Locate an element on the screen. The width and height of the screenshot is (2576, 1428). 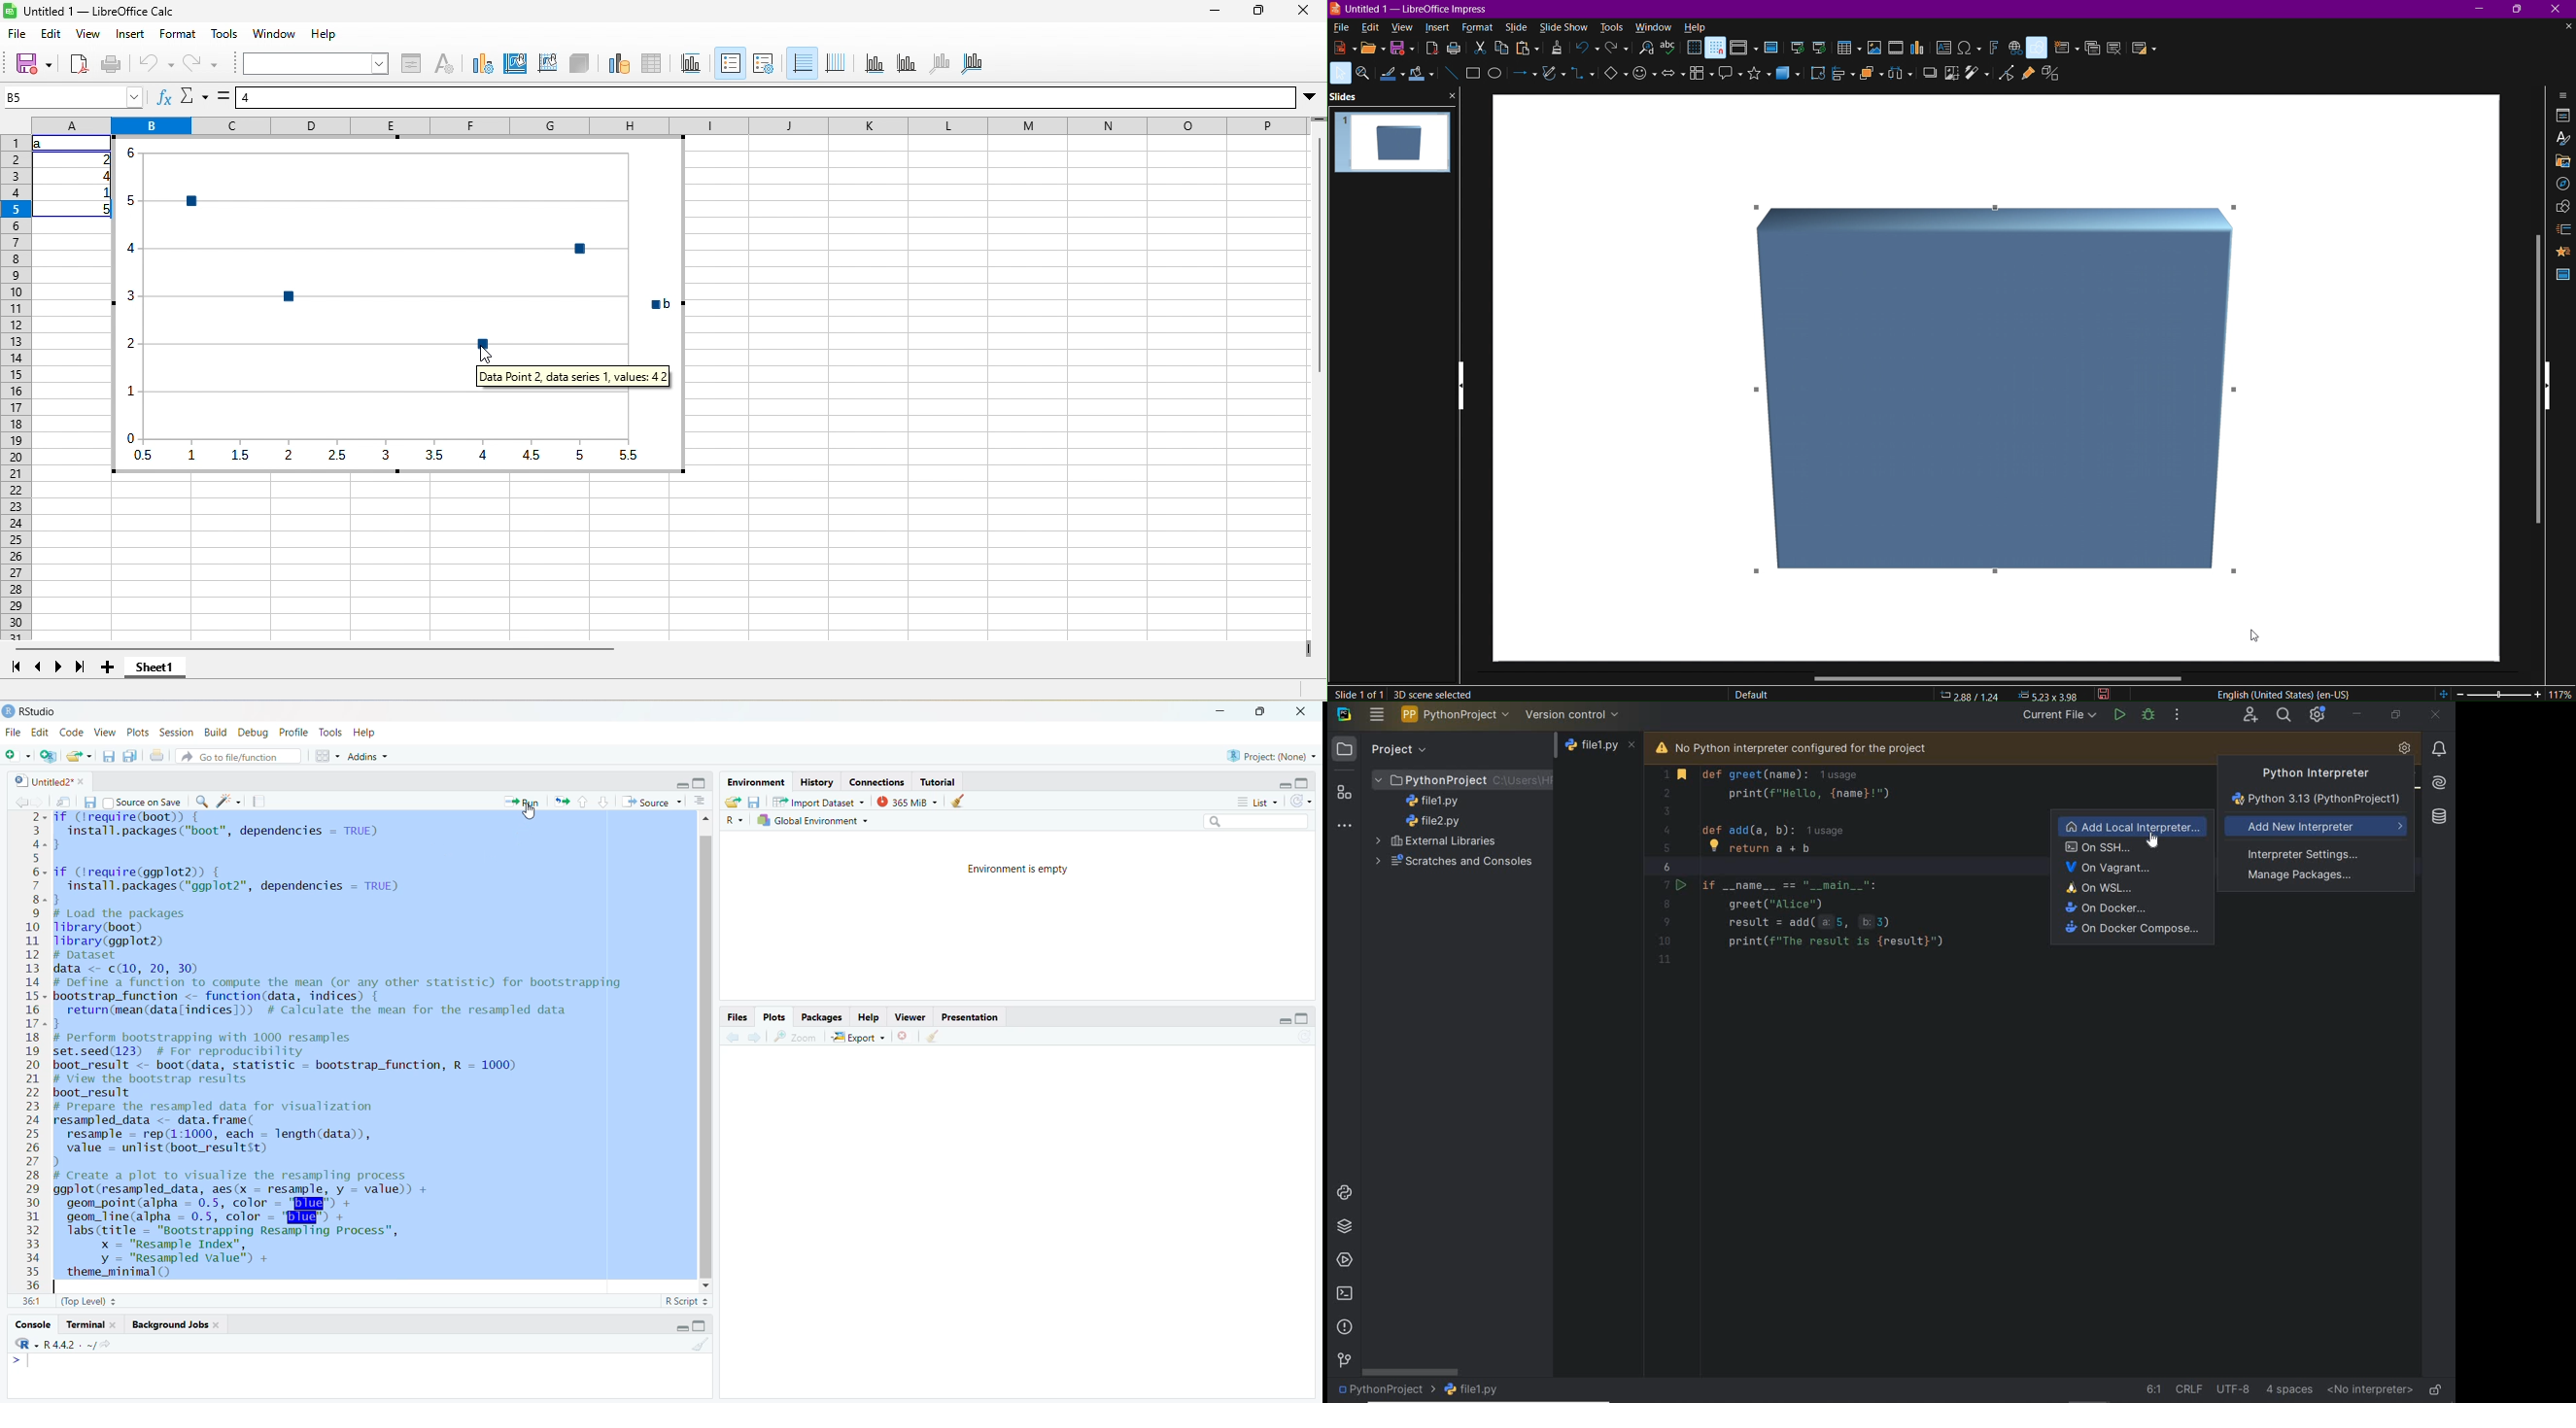
1 is located at coordinates (102, 192).